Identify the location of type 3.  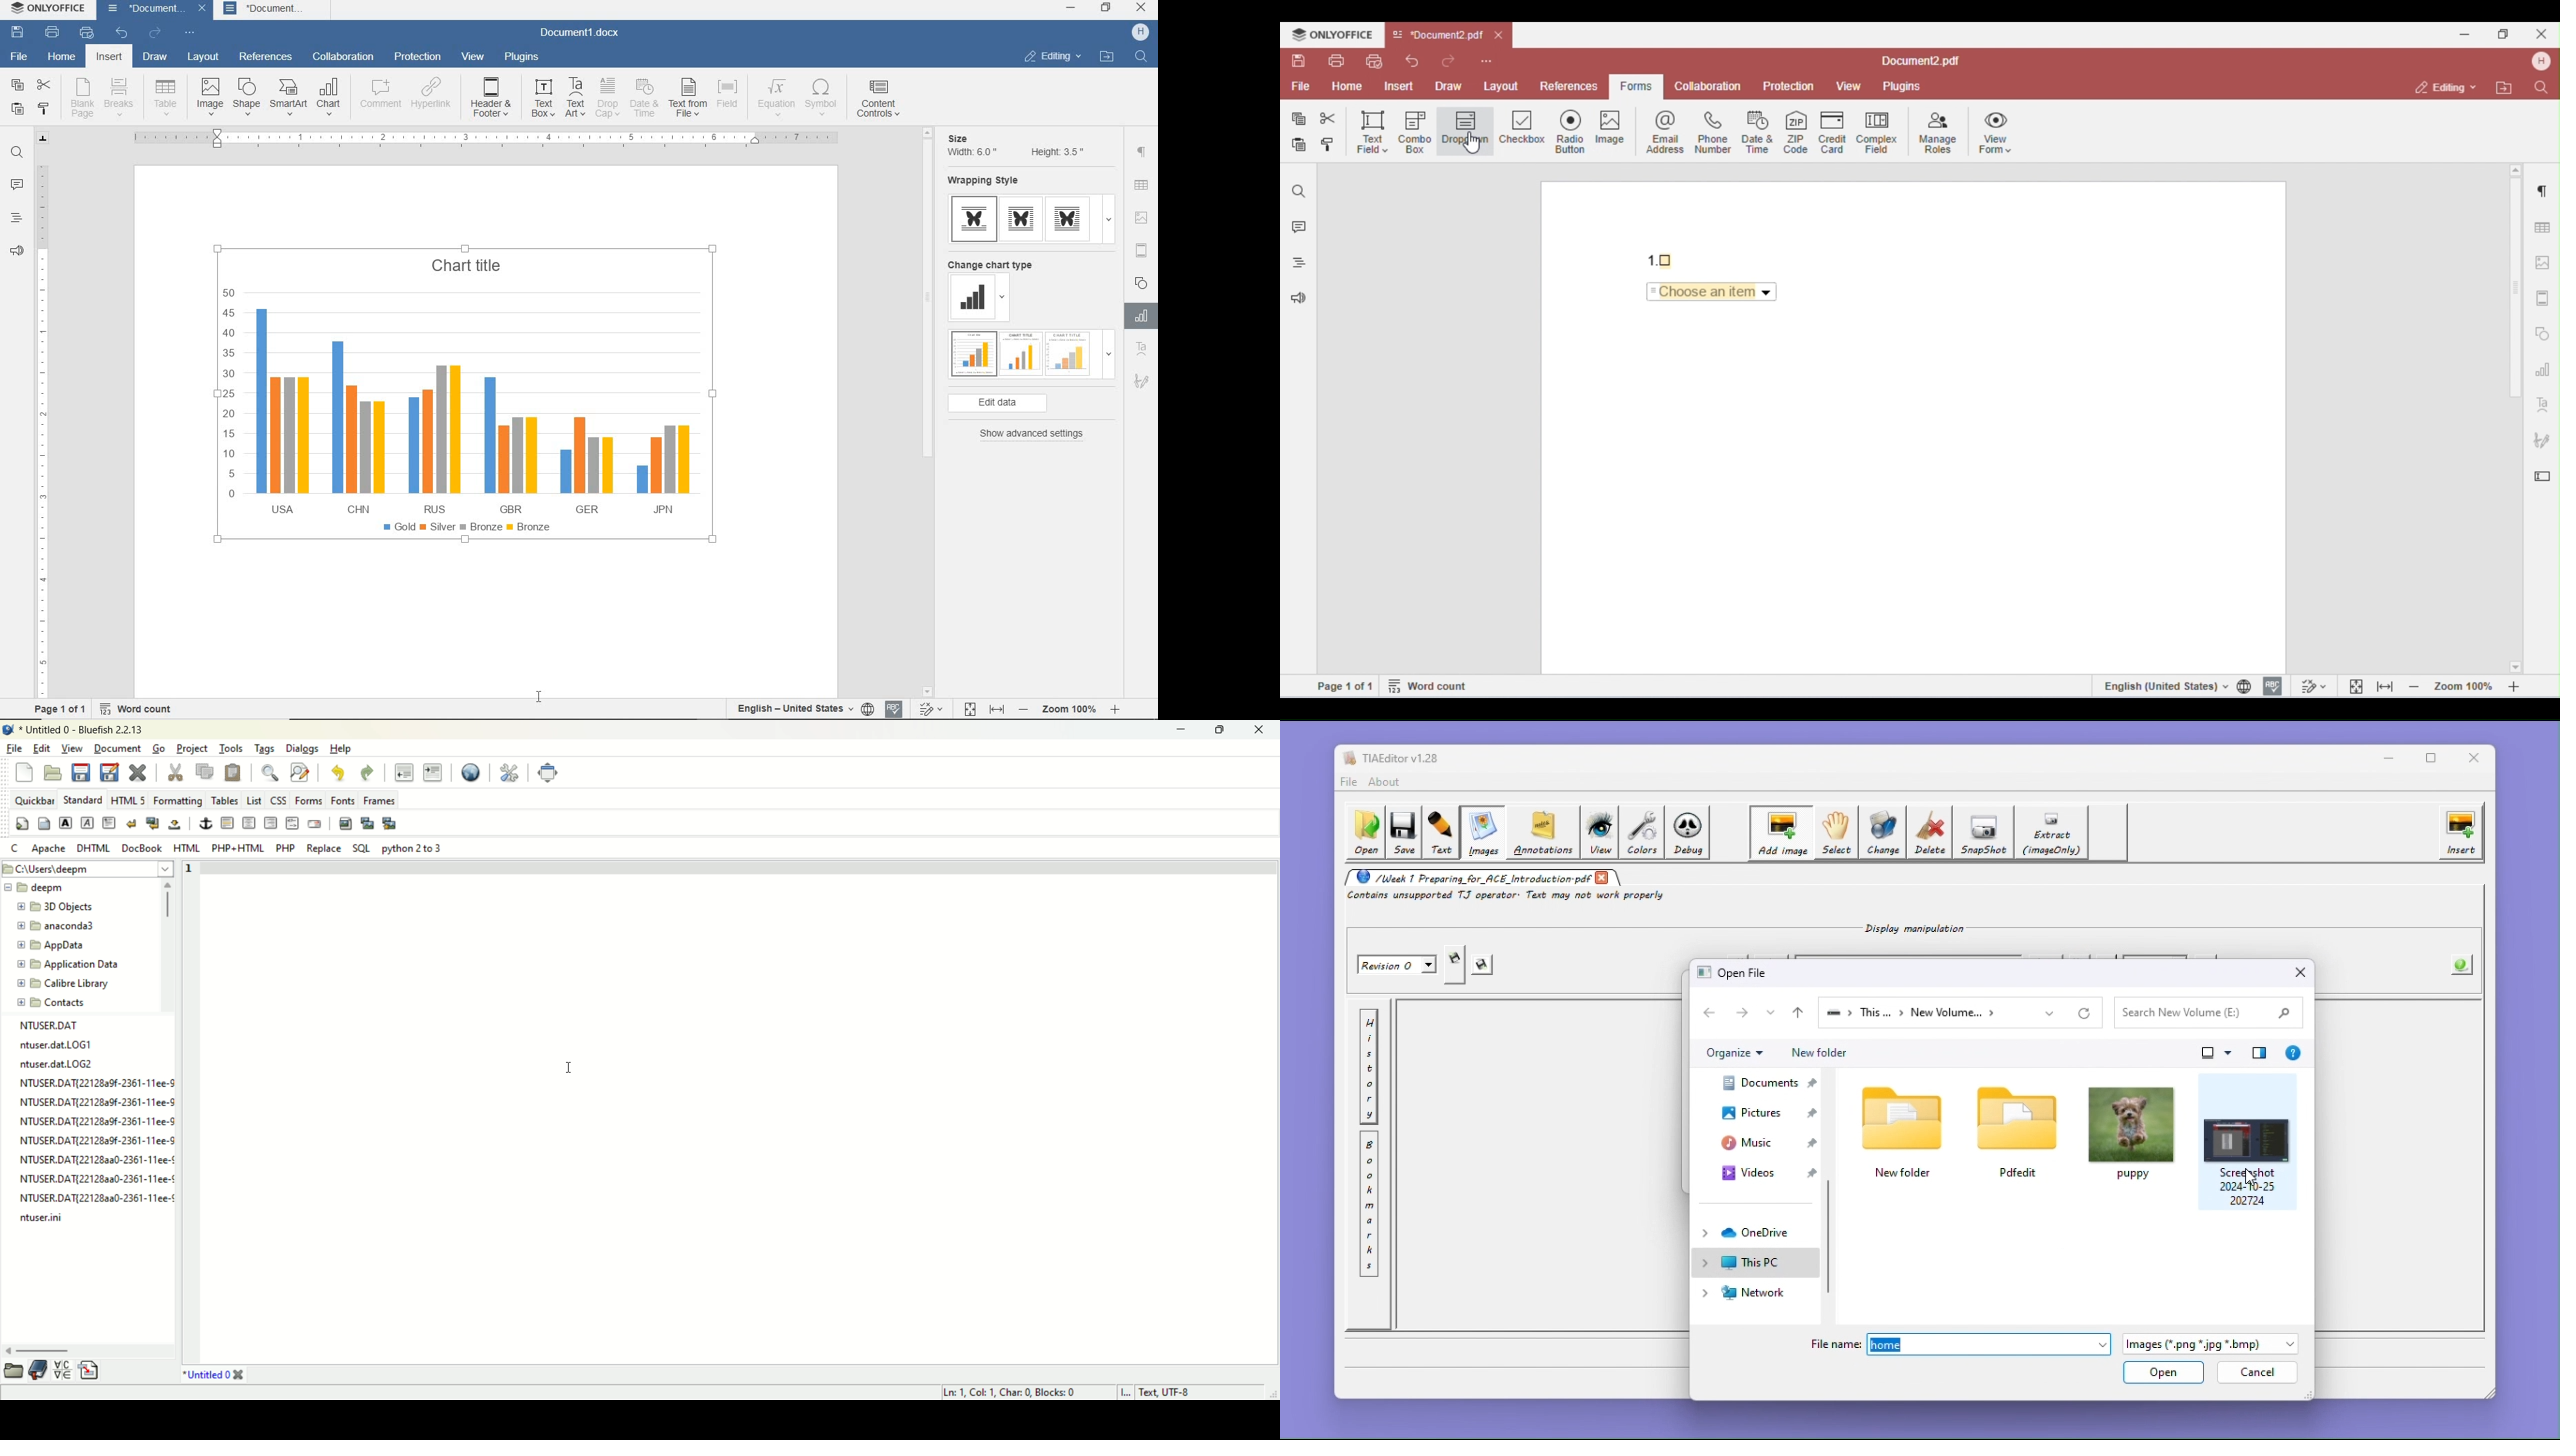
(1069, 352).